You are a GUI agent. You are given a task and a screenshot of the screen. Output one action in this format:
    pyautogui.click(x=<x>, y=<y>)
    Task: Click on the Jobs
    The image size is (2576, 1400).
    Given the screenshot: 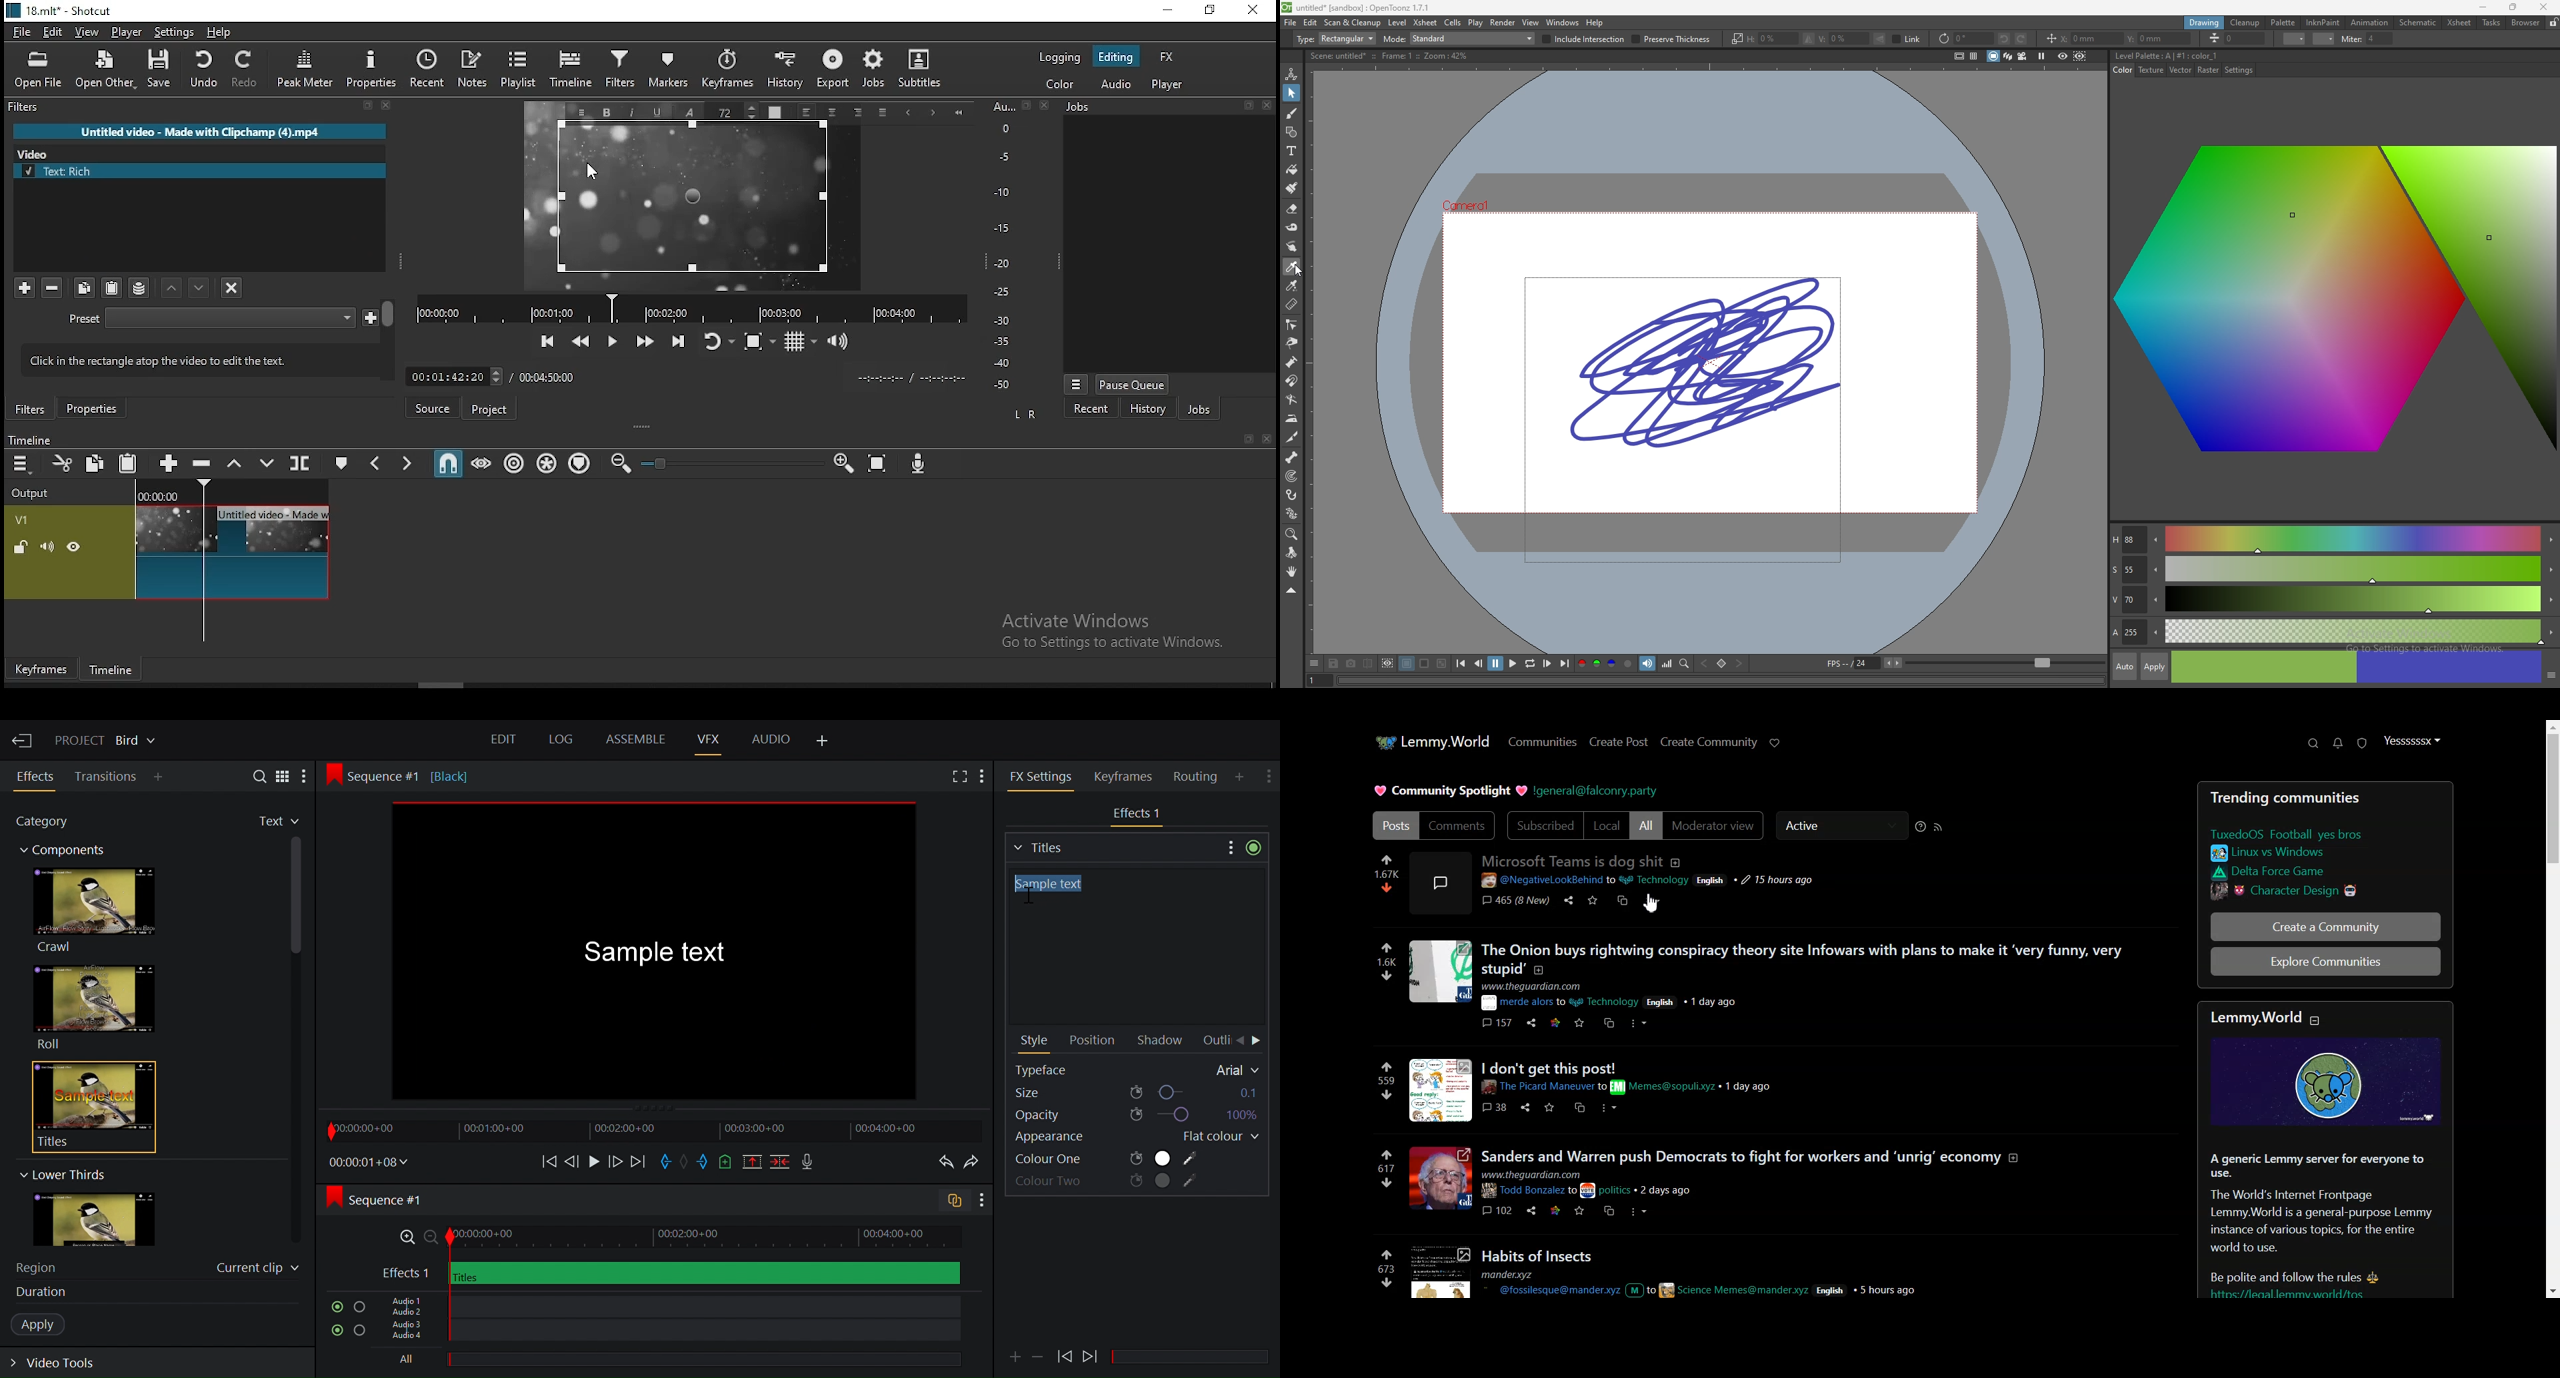 What is the action you would take?
    pyautogui.click(x=1078, y=107)
    